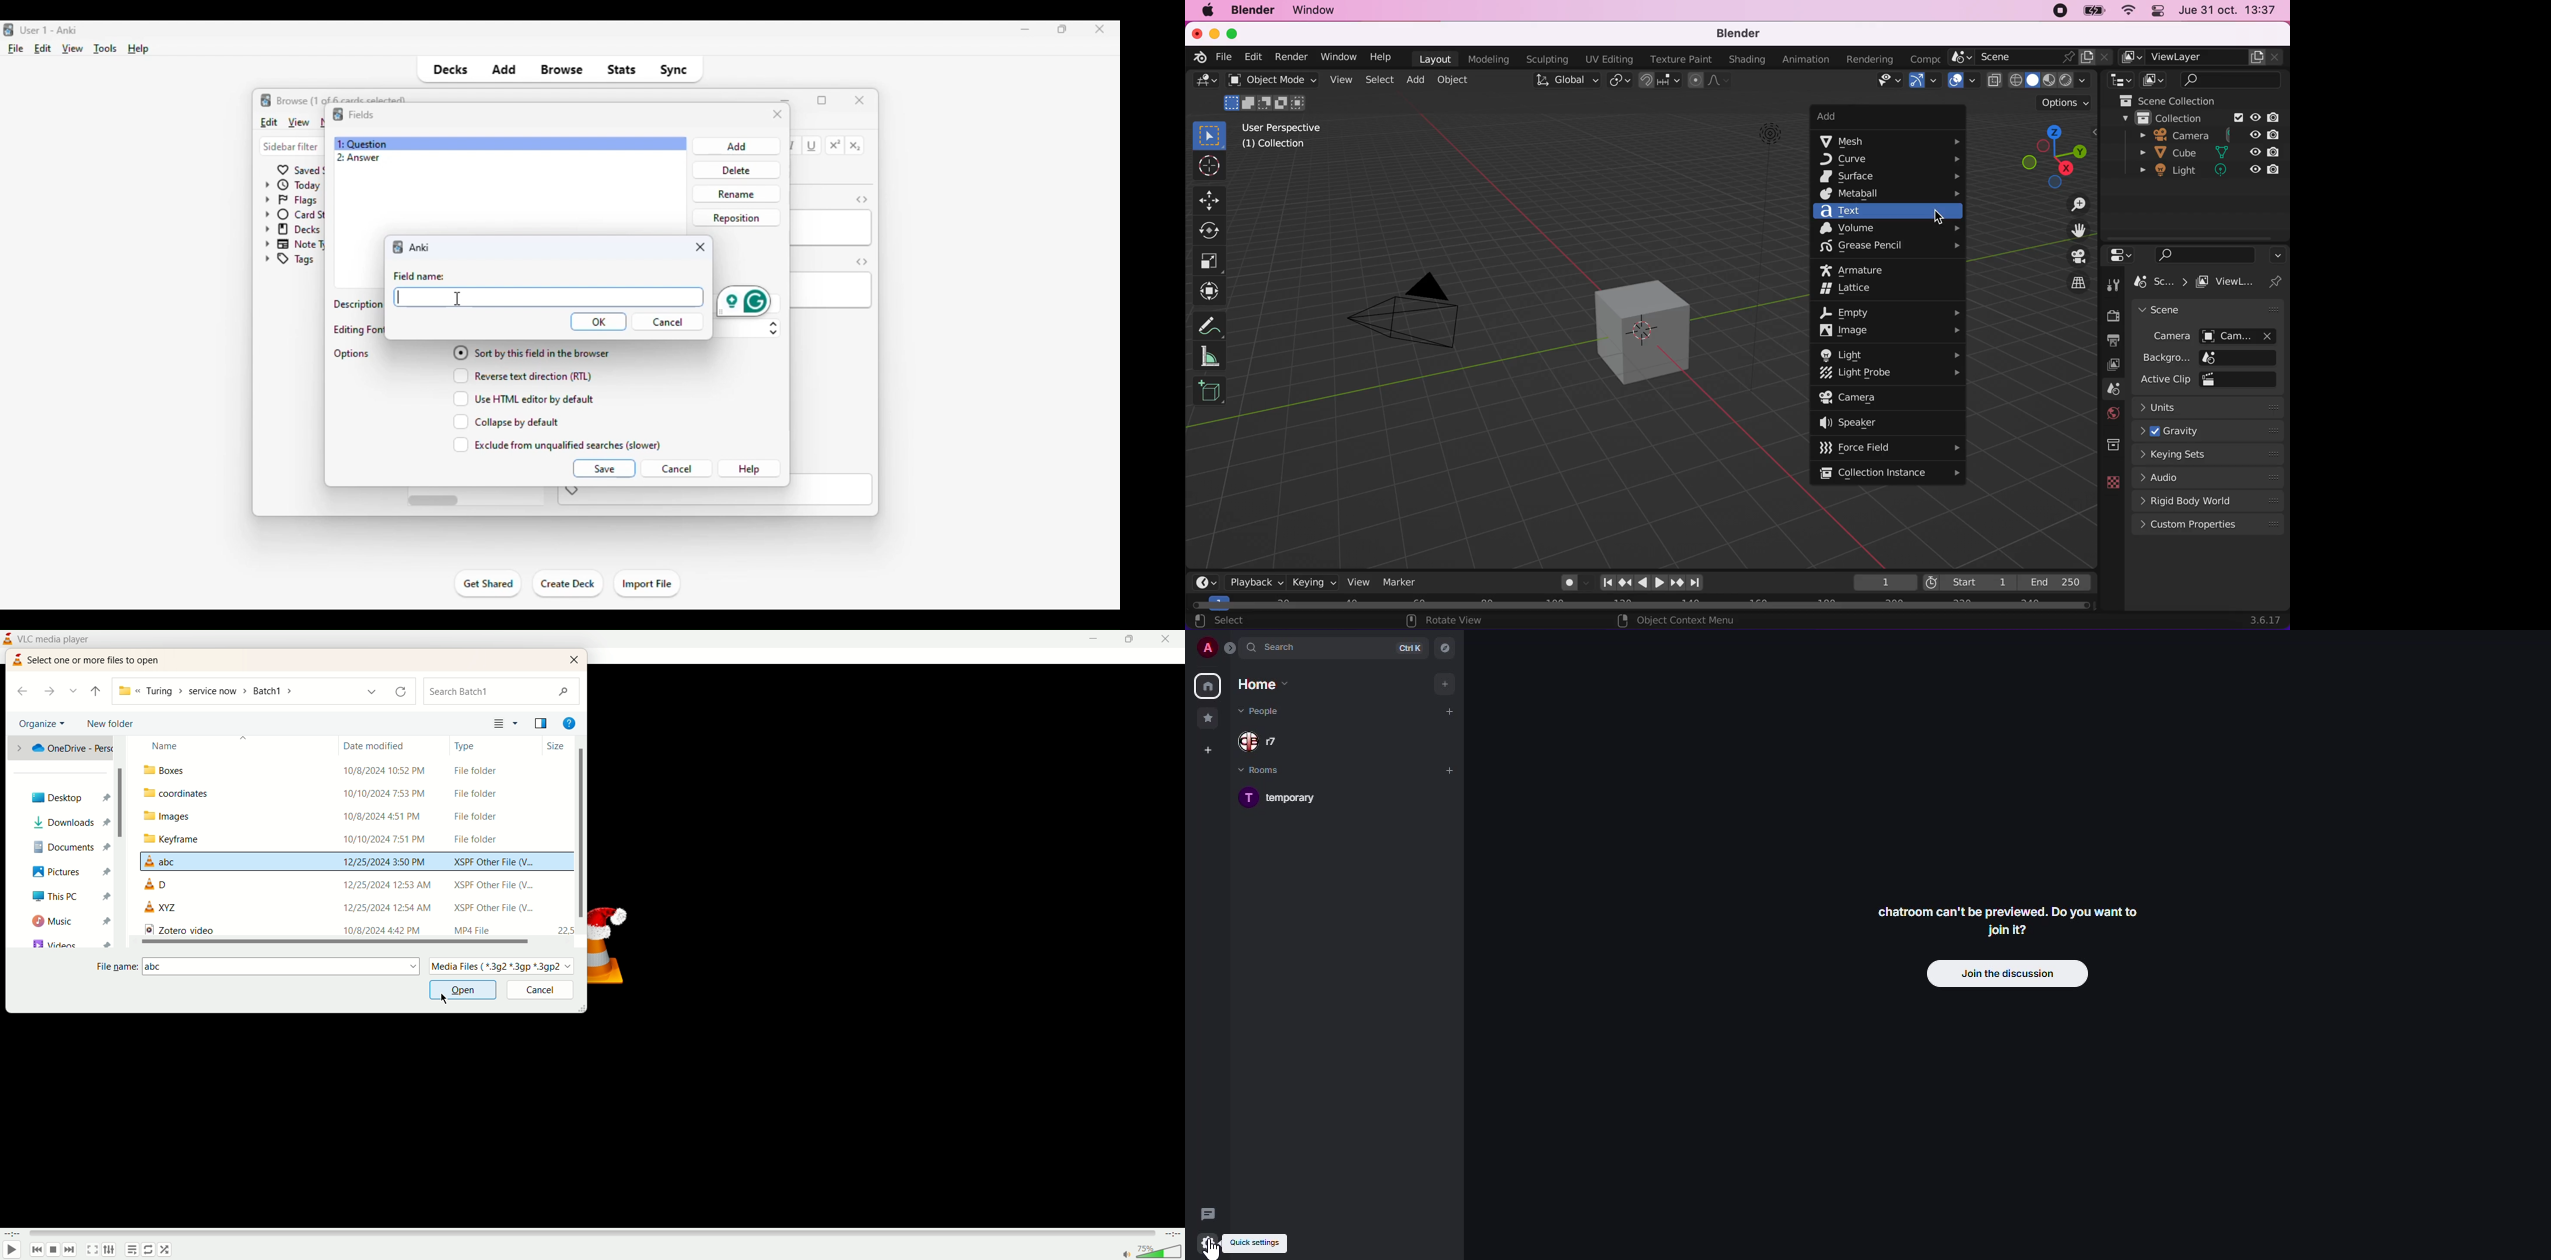 This screenshot has height=1260, width=2576. Describe the element at coordinates (337, 114) in the screenshot. I see `logo` at that location.